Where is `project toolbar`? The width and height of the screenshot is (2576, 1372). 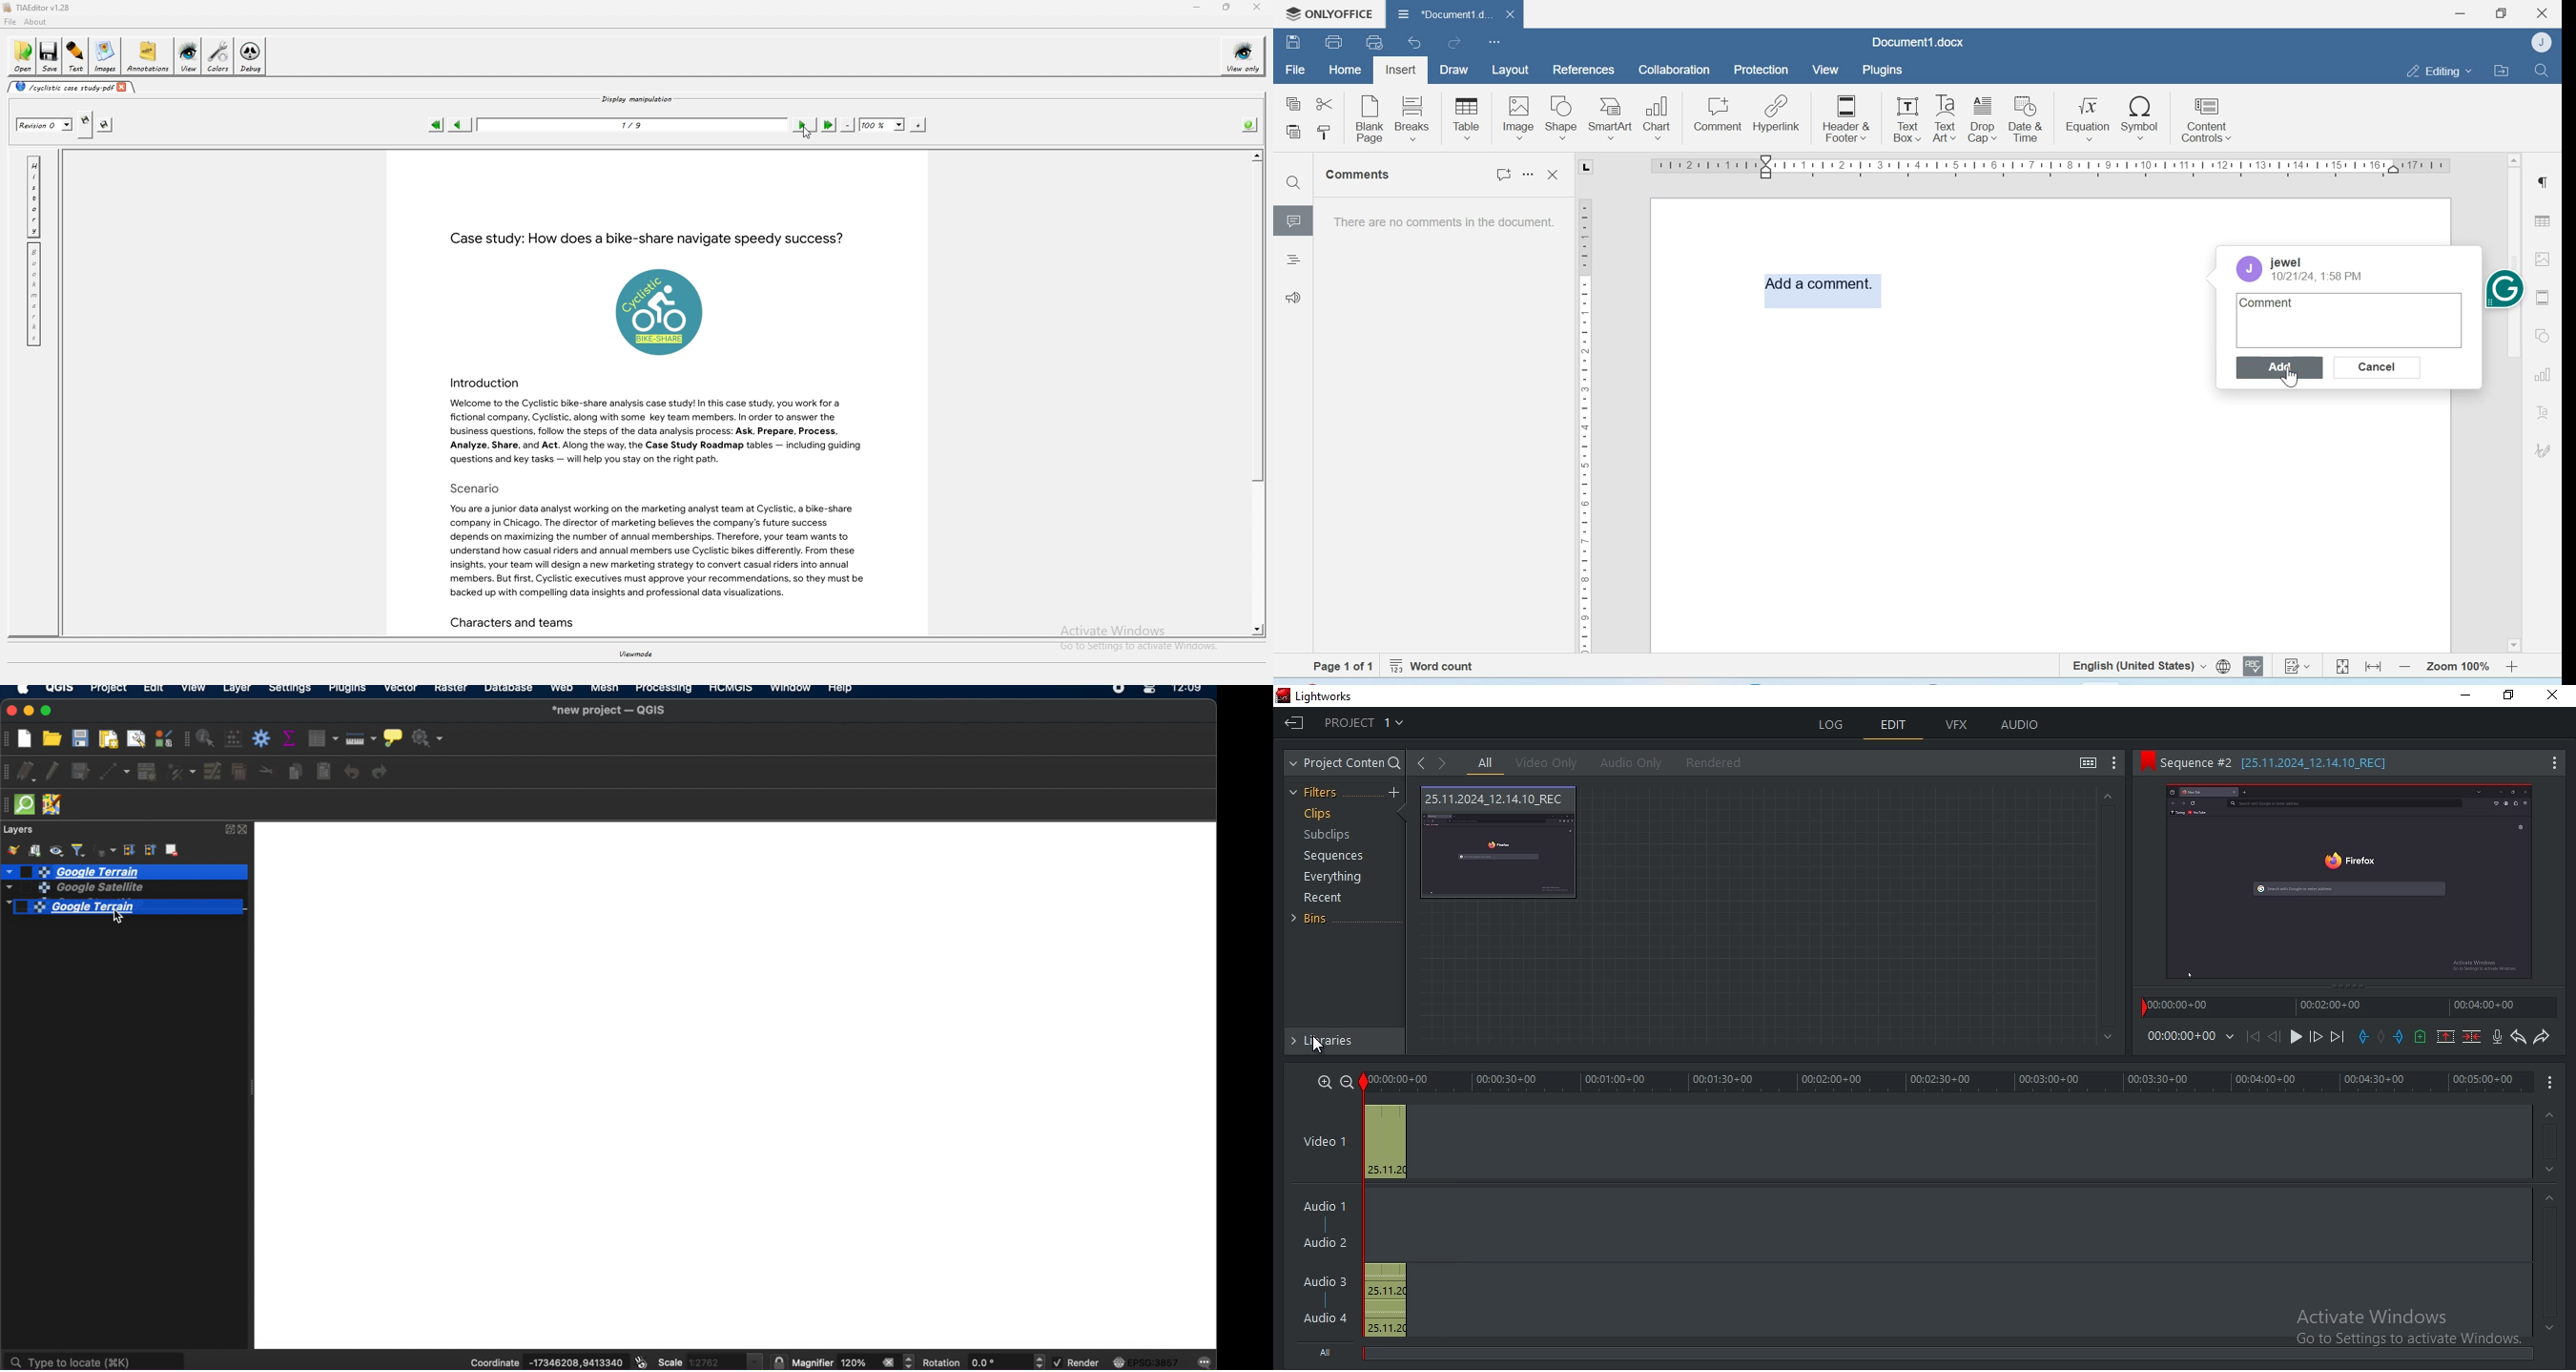
project toolbar is located at coordinates (8, 739).